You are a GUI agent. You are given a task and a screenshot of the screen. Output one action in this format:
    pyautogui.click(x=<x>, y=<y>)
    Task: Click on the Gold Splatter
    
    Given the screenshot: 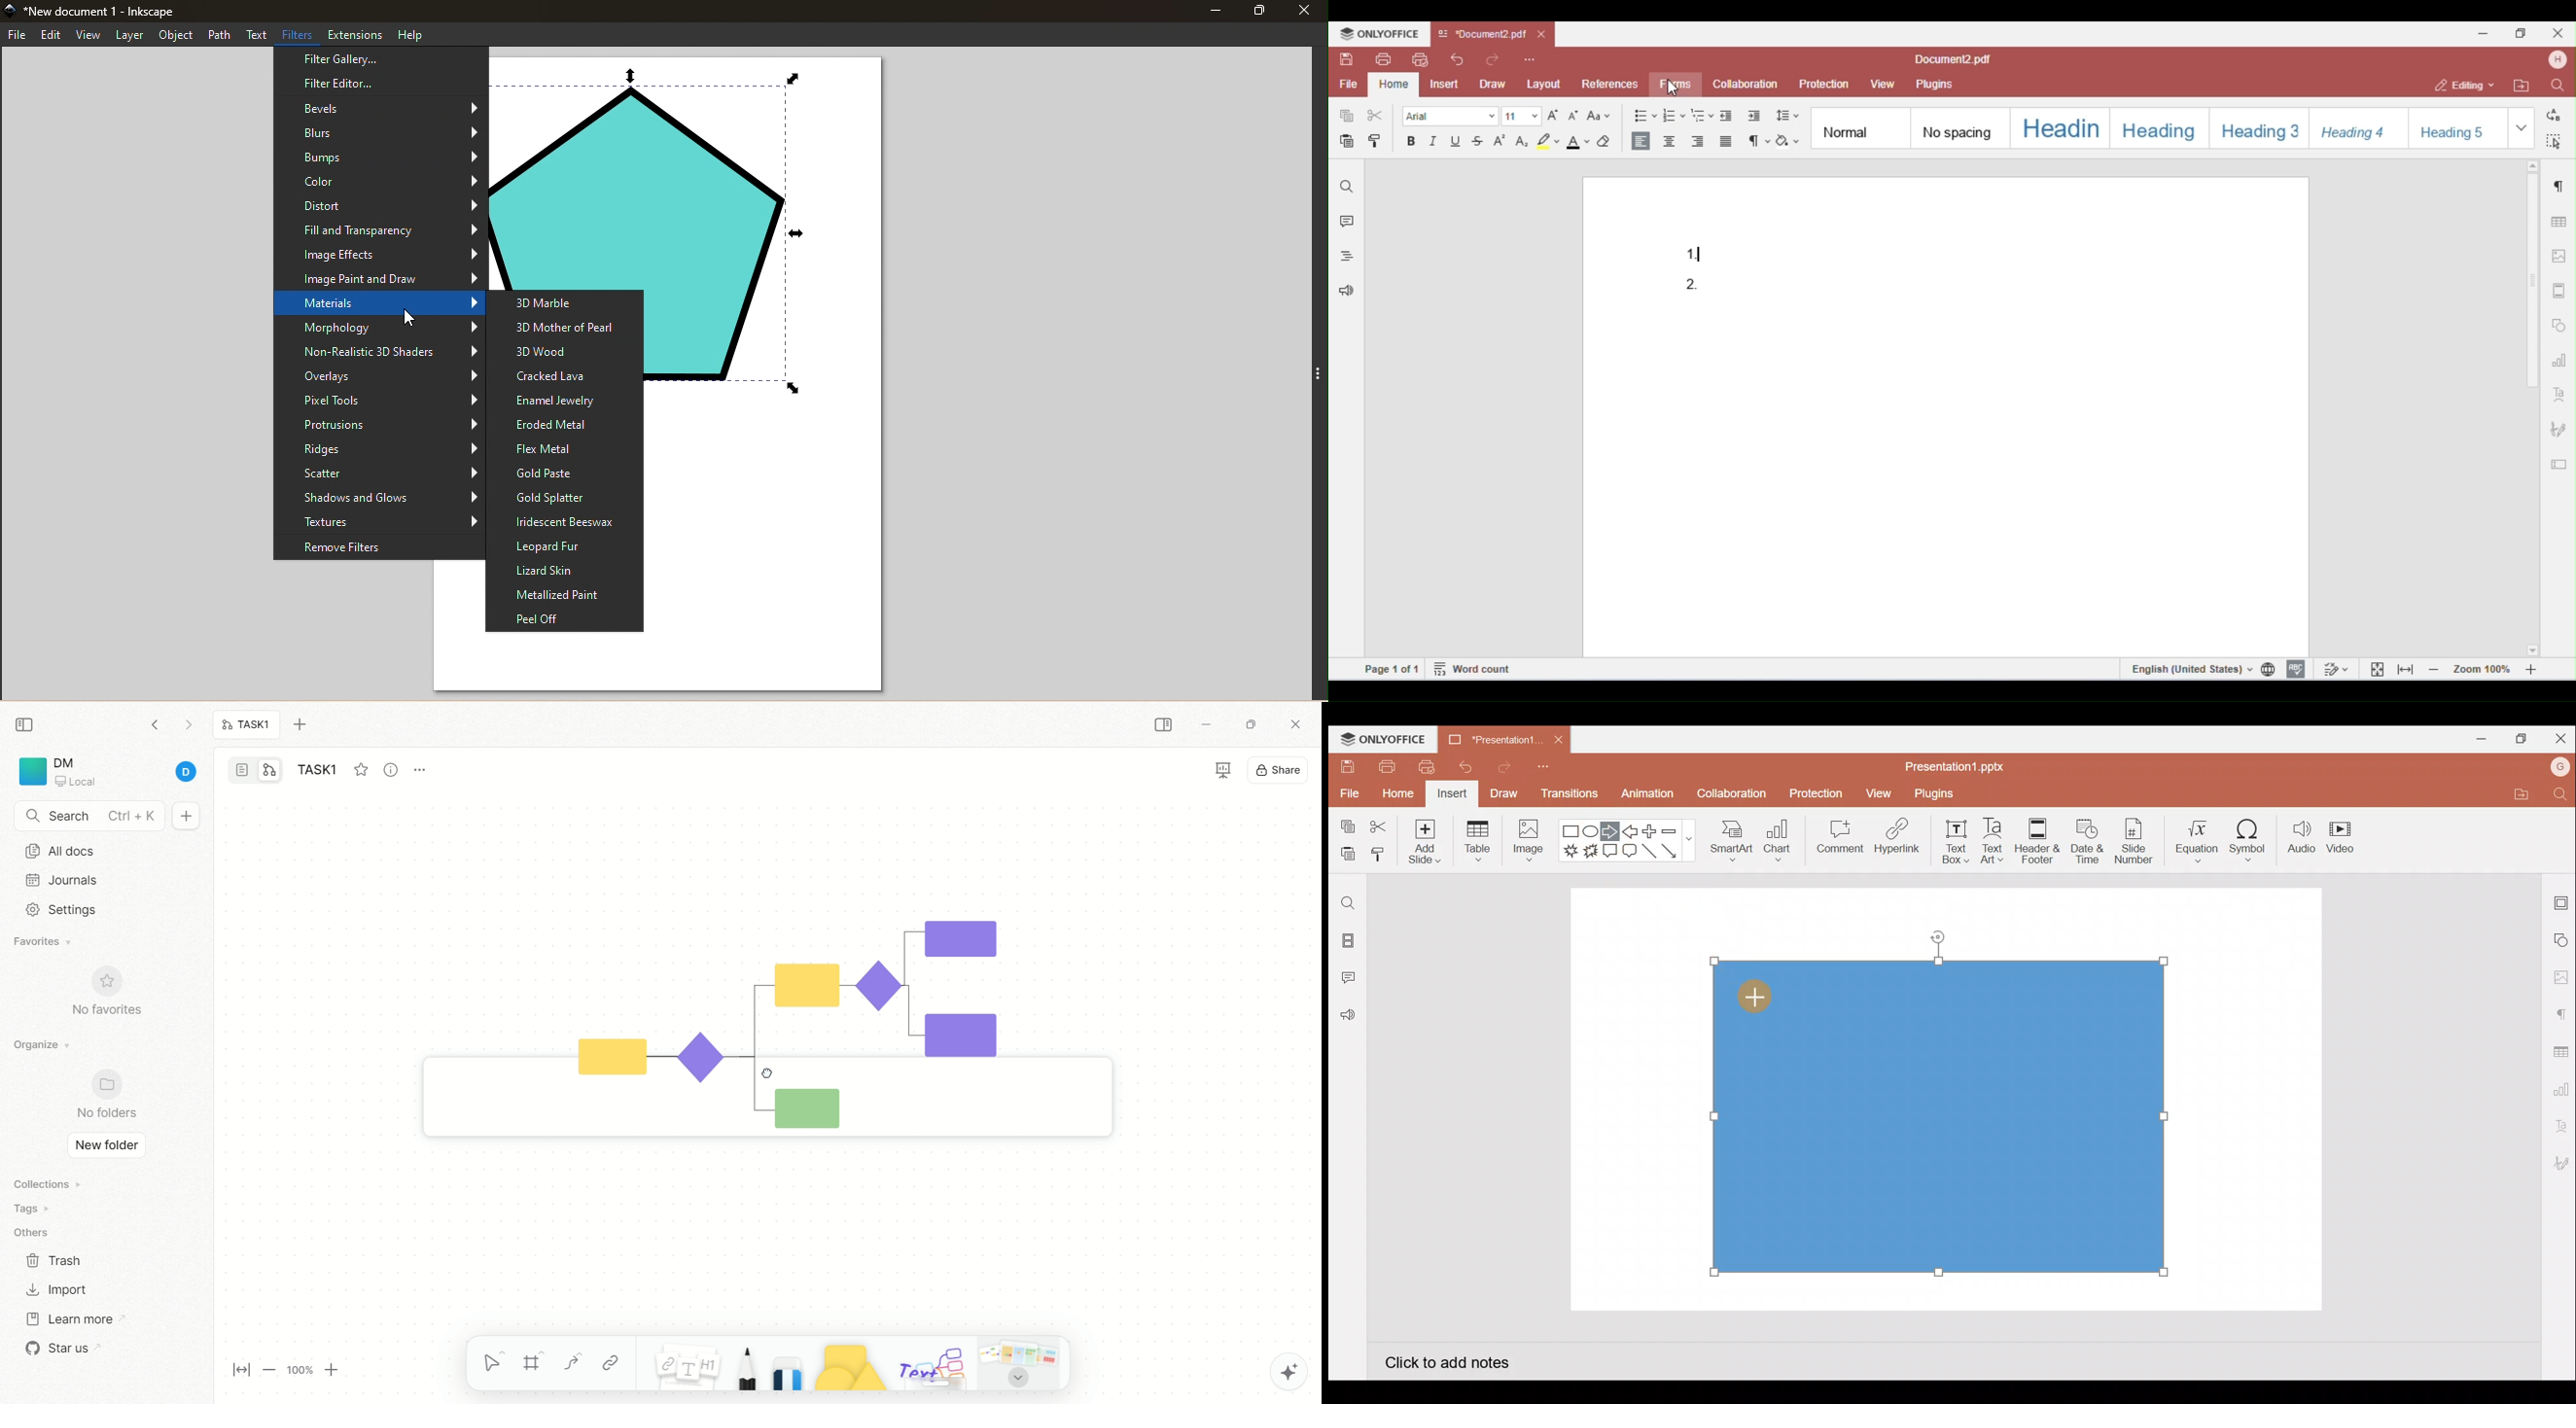 What is the action you would take?
    pyautogui.click(x=563, y=498)
    